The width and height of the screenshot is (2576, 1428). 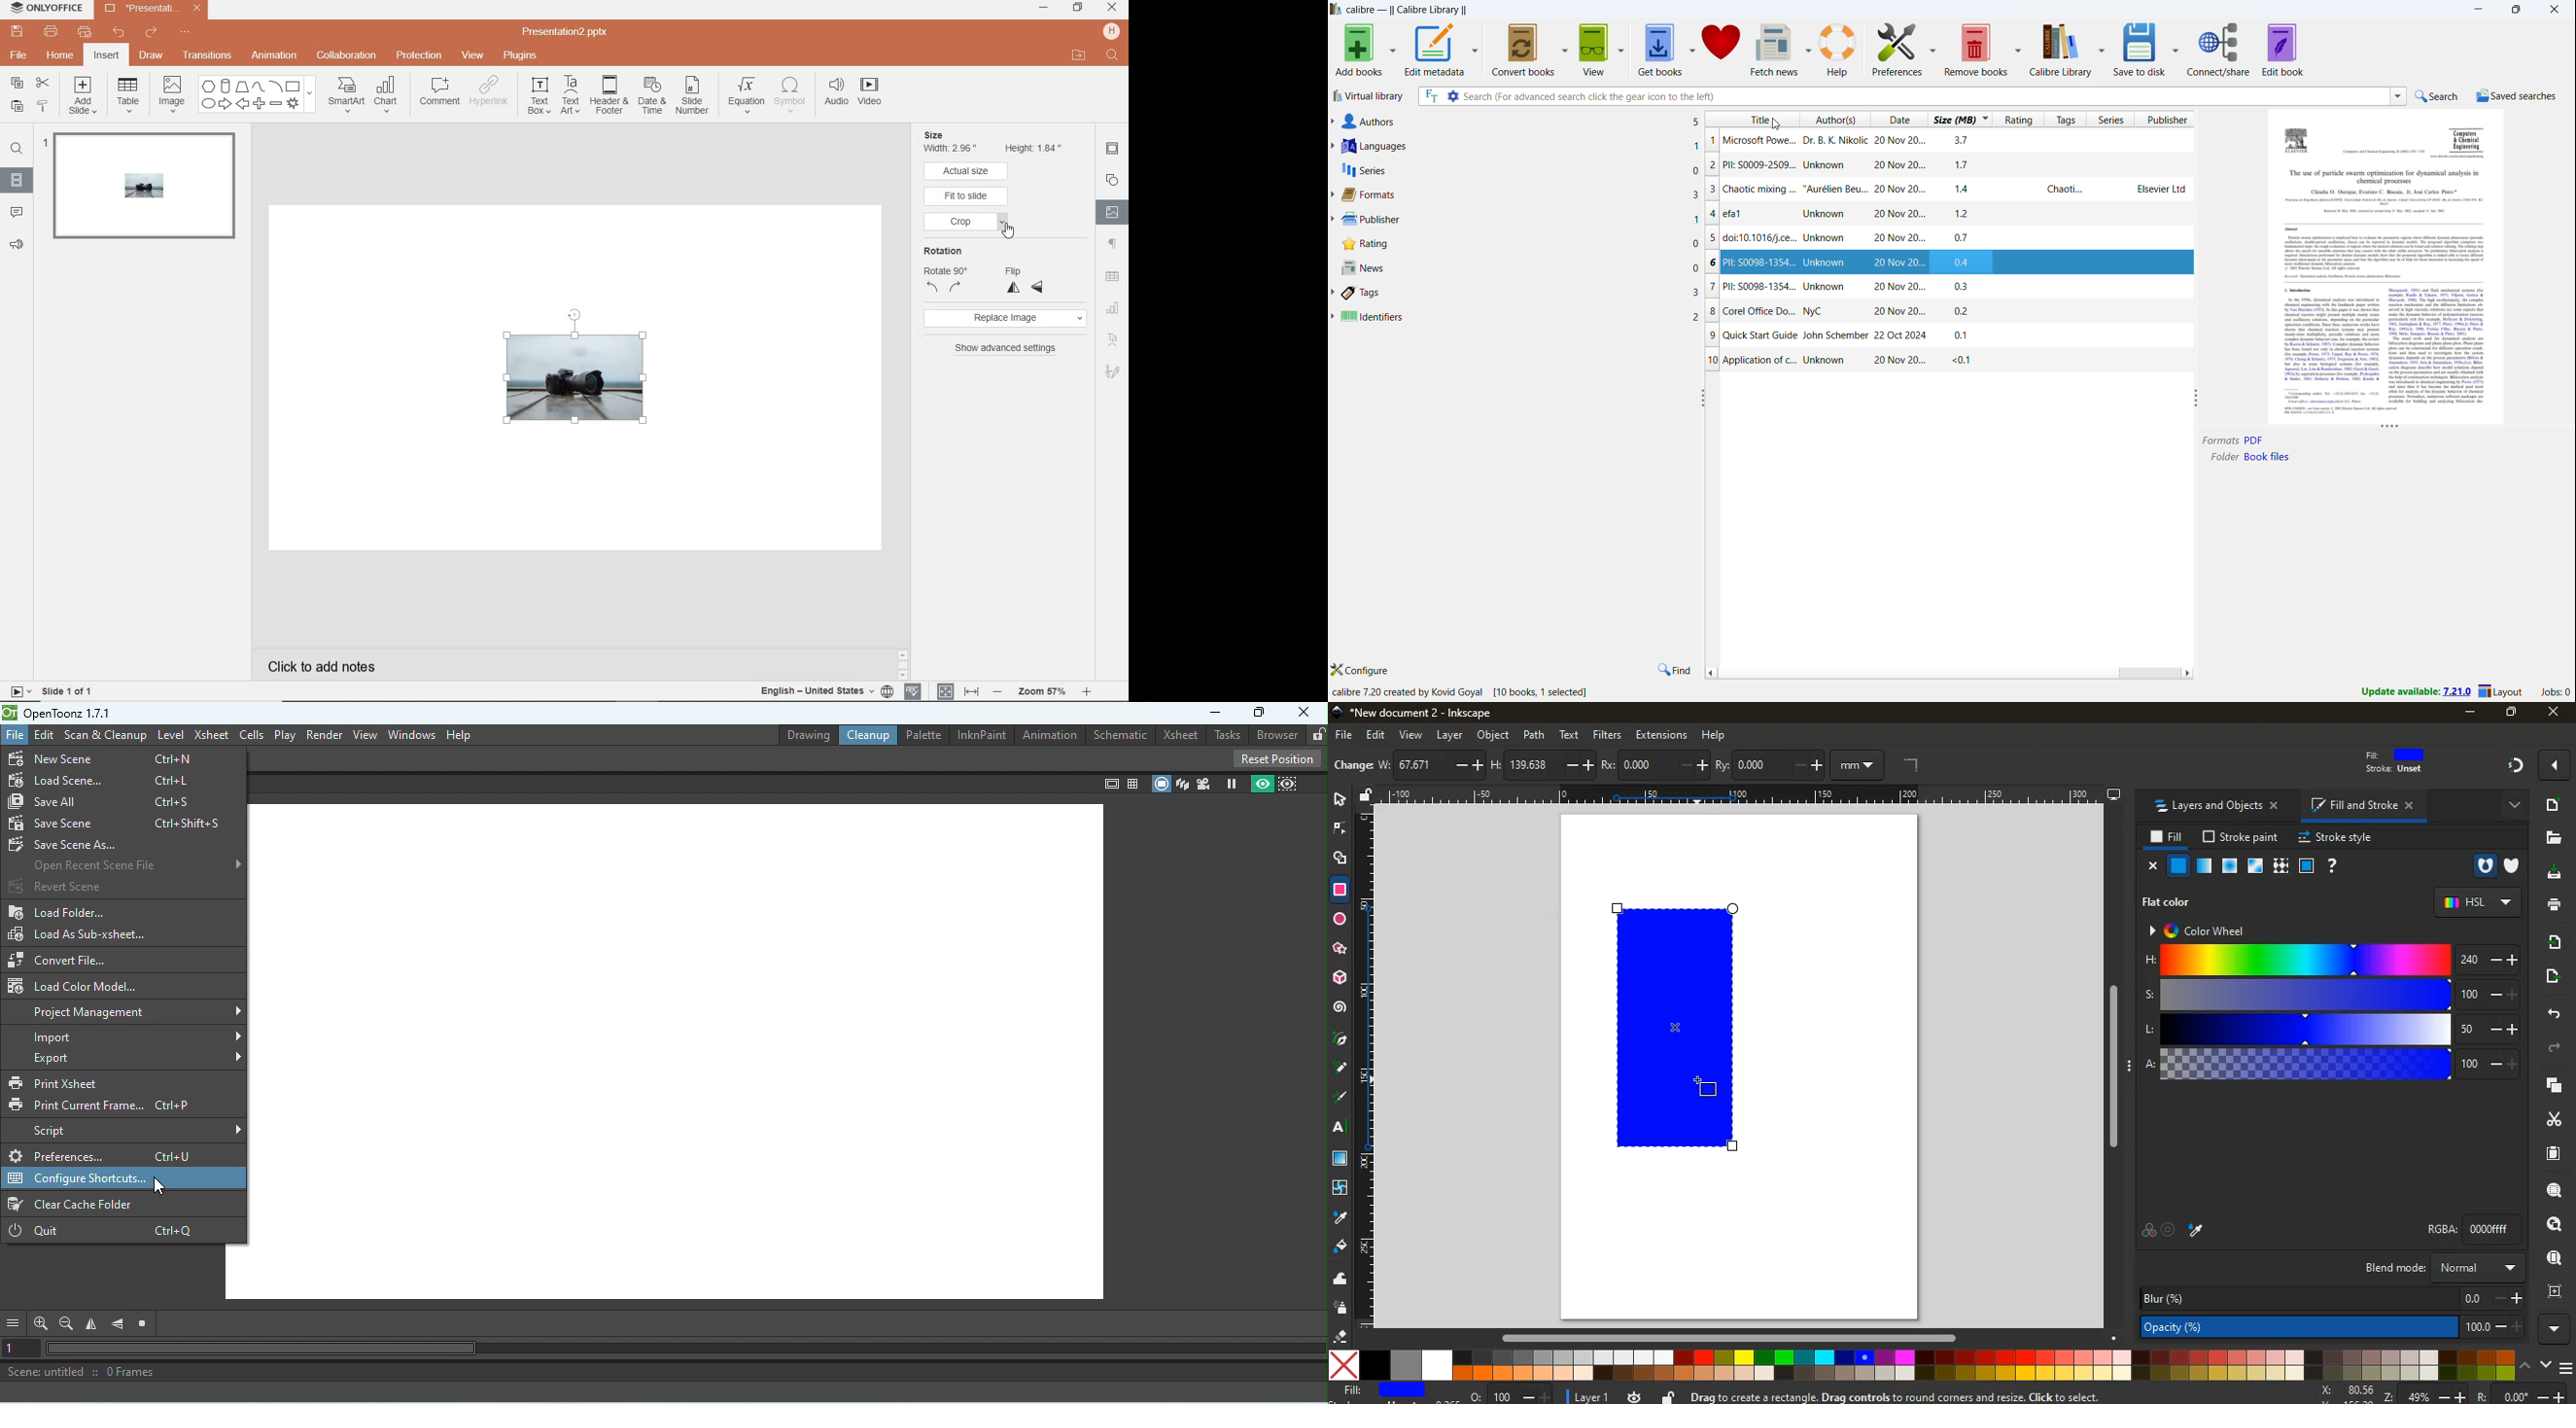 I want to click on text, so click(x=1570, y=735).